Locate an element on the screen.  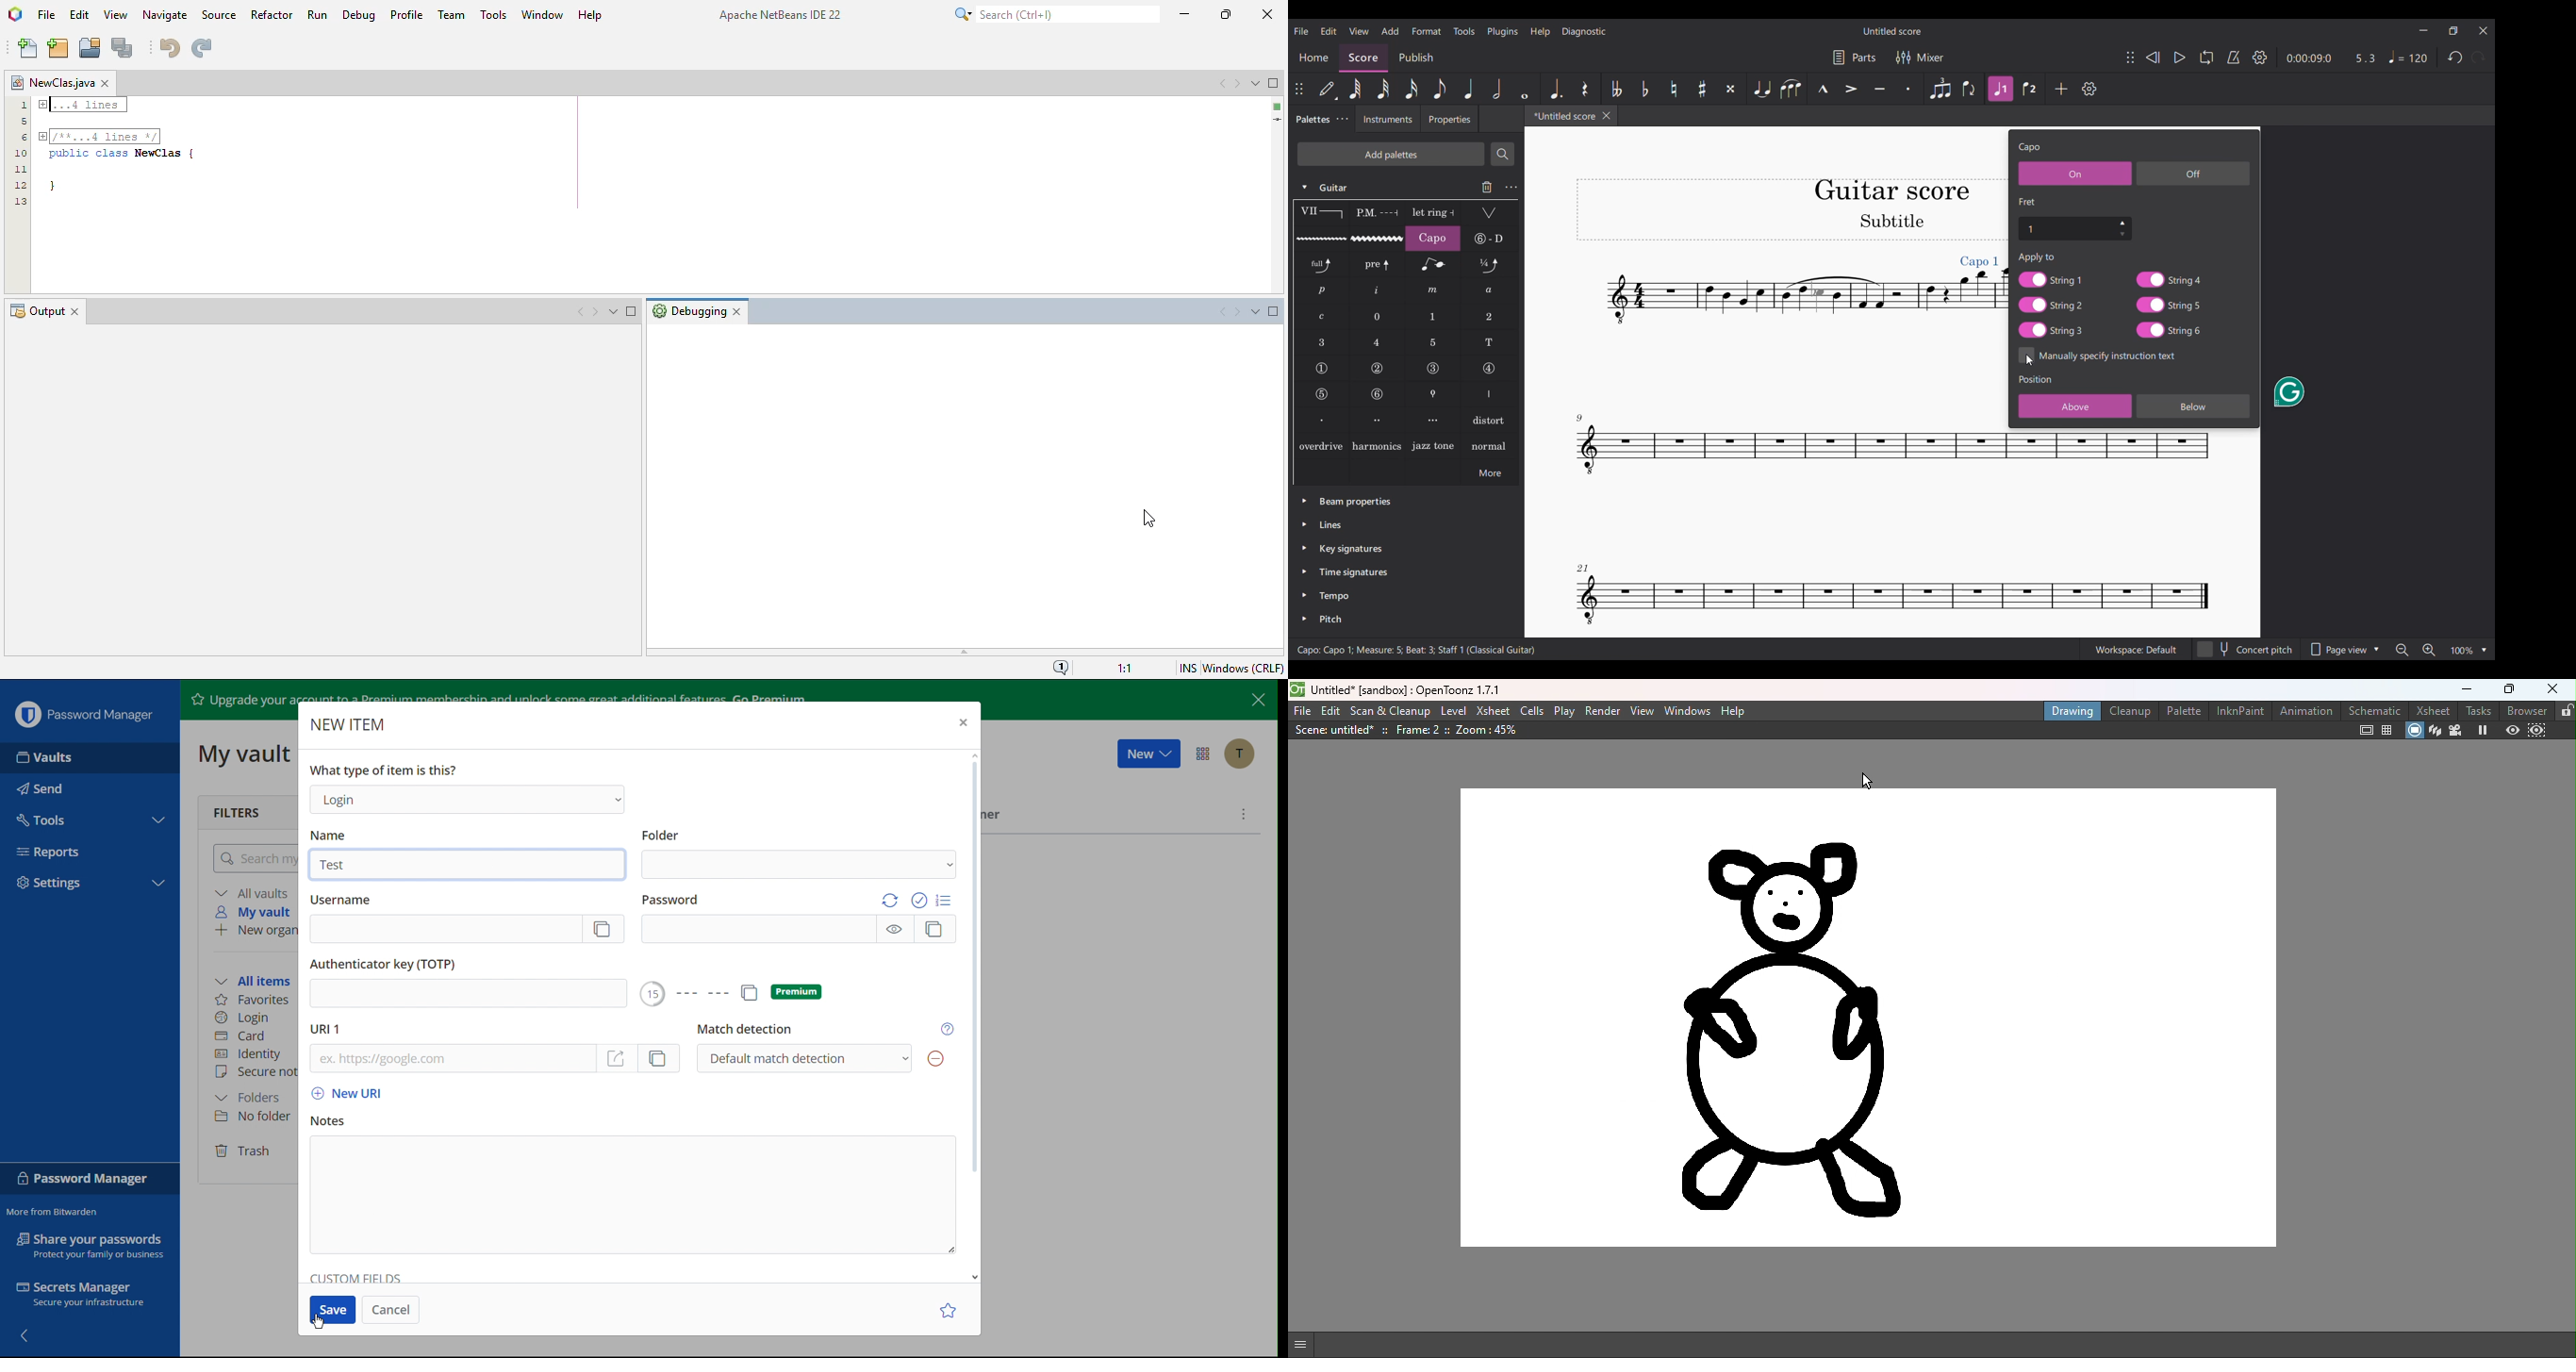
Palette is located at coordinates (2183, 712).